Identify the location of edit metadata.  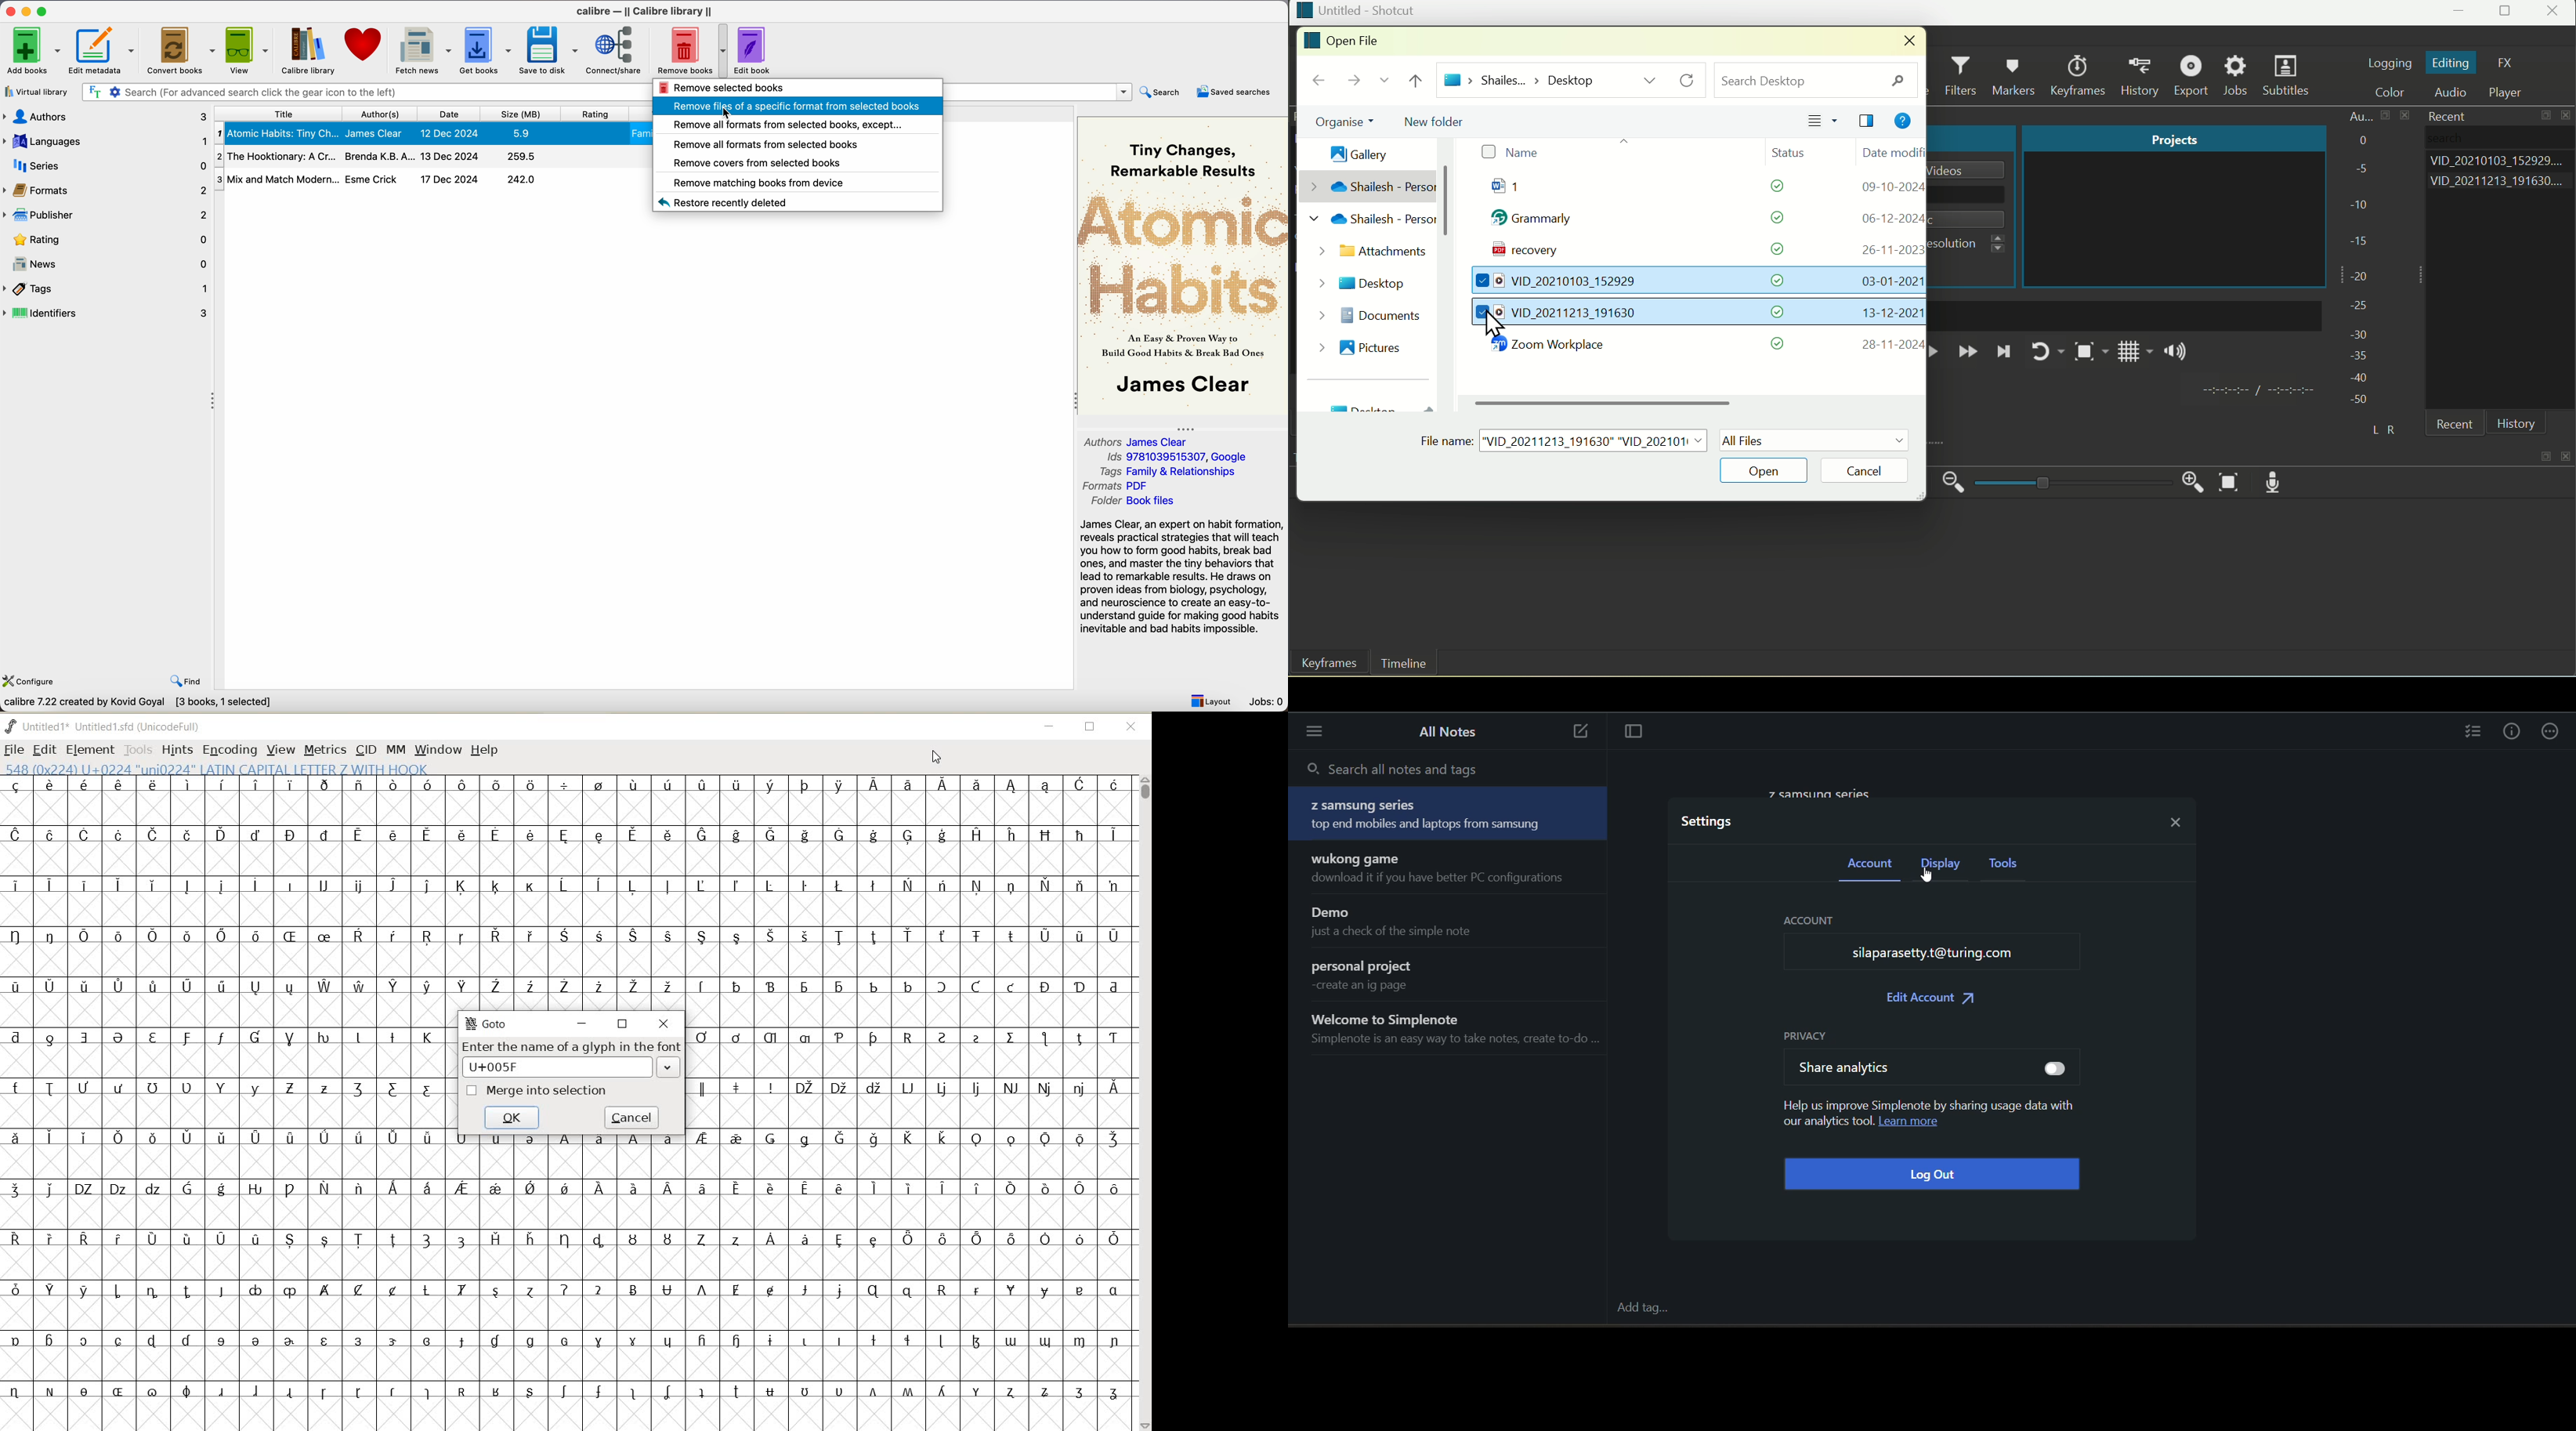
(103, 50).